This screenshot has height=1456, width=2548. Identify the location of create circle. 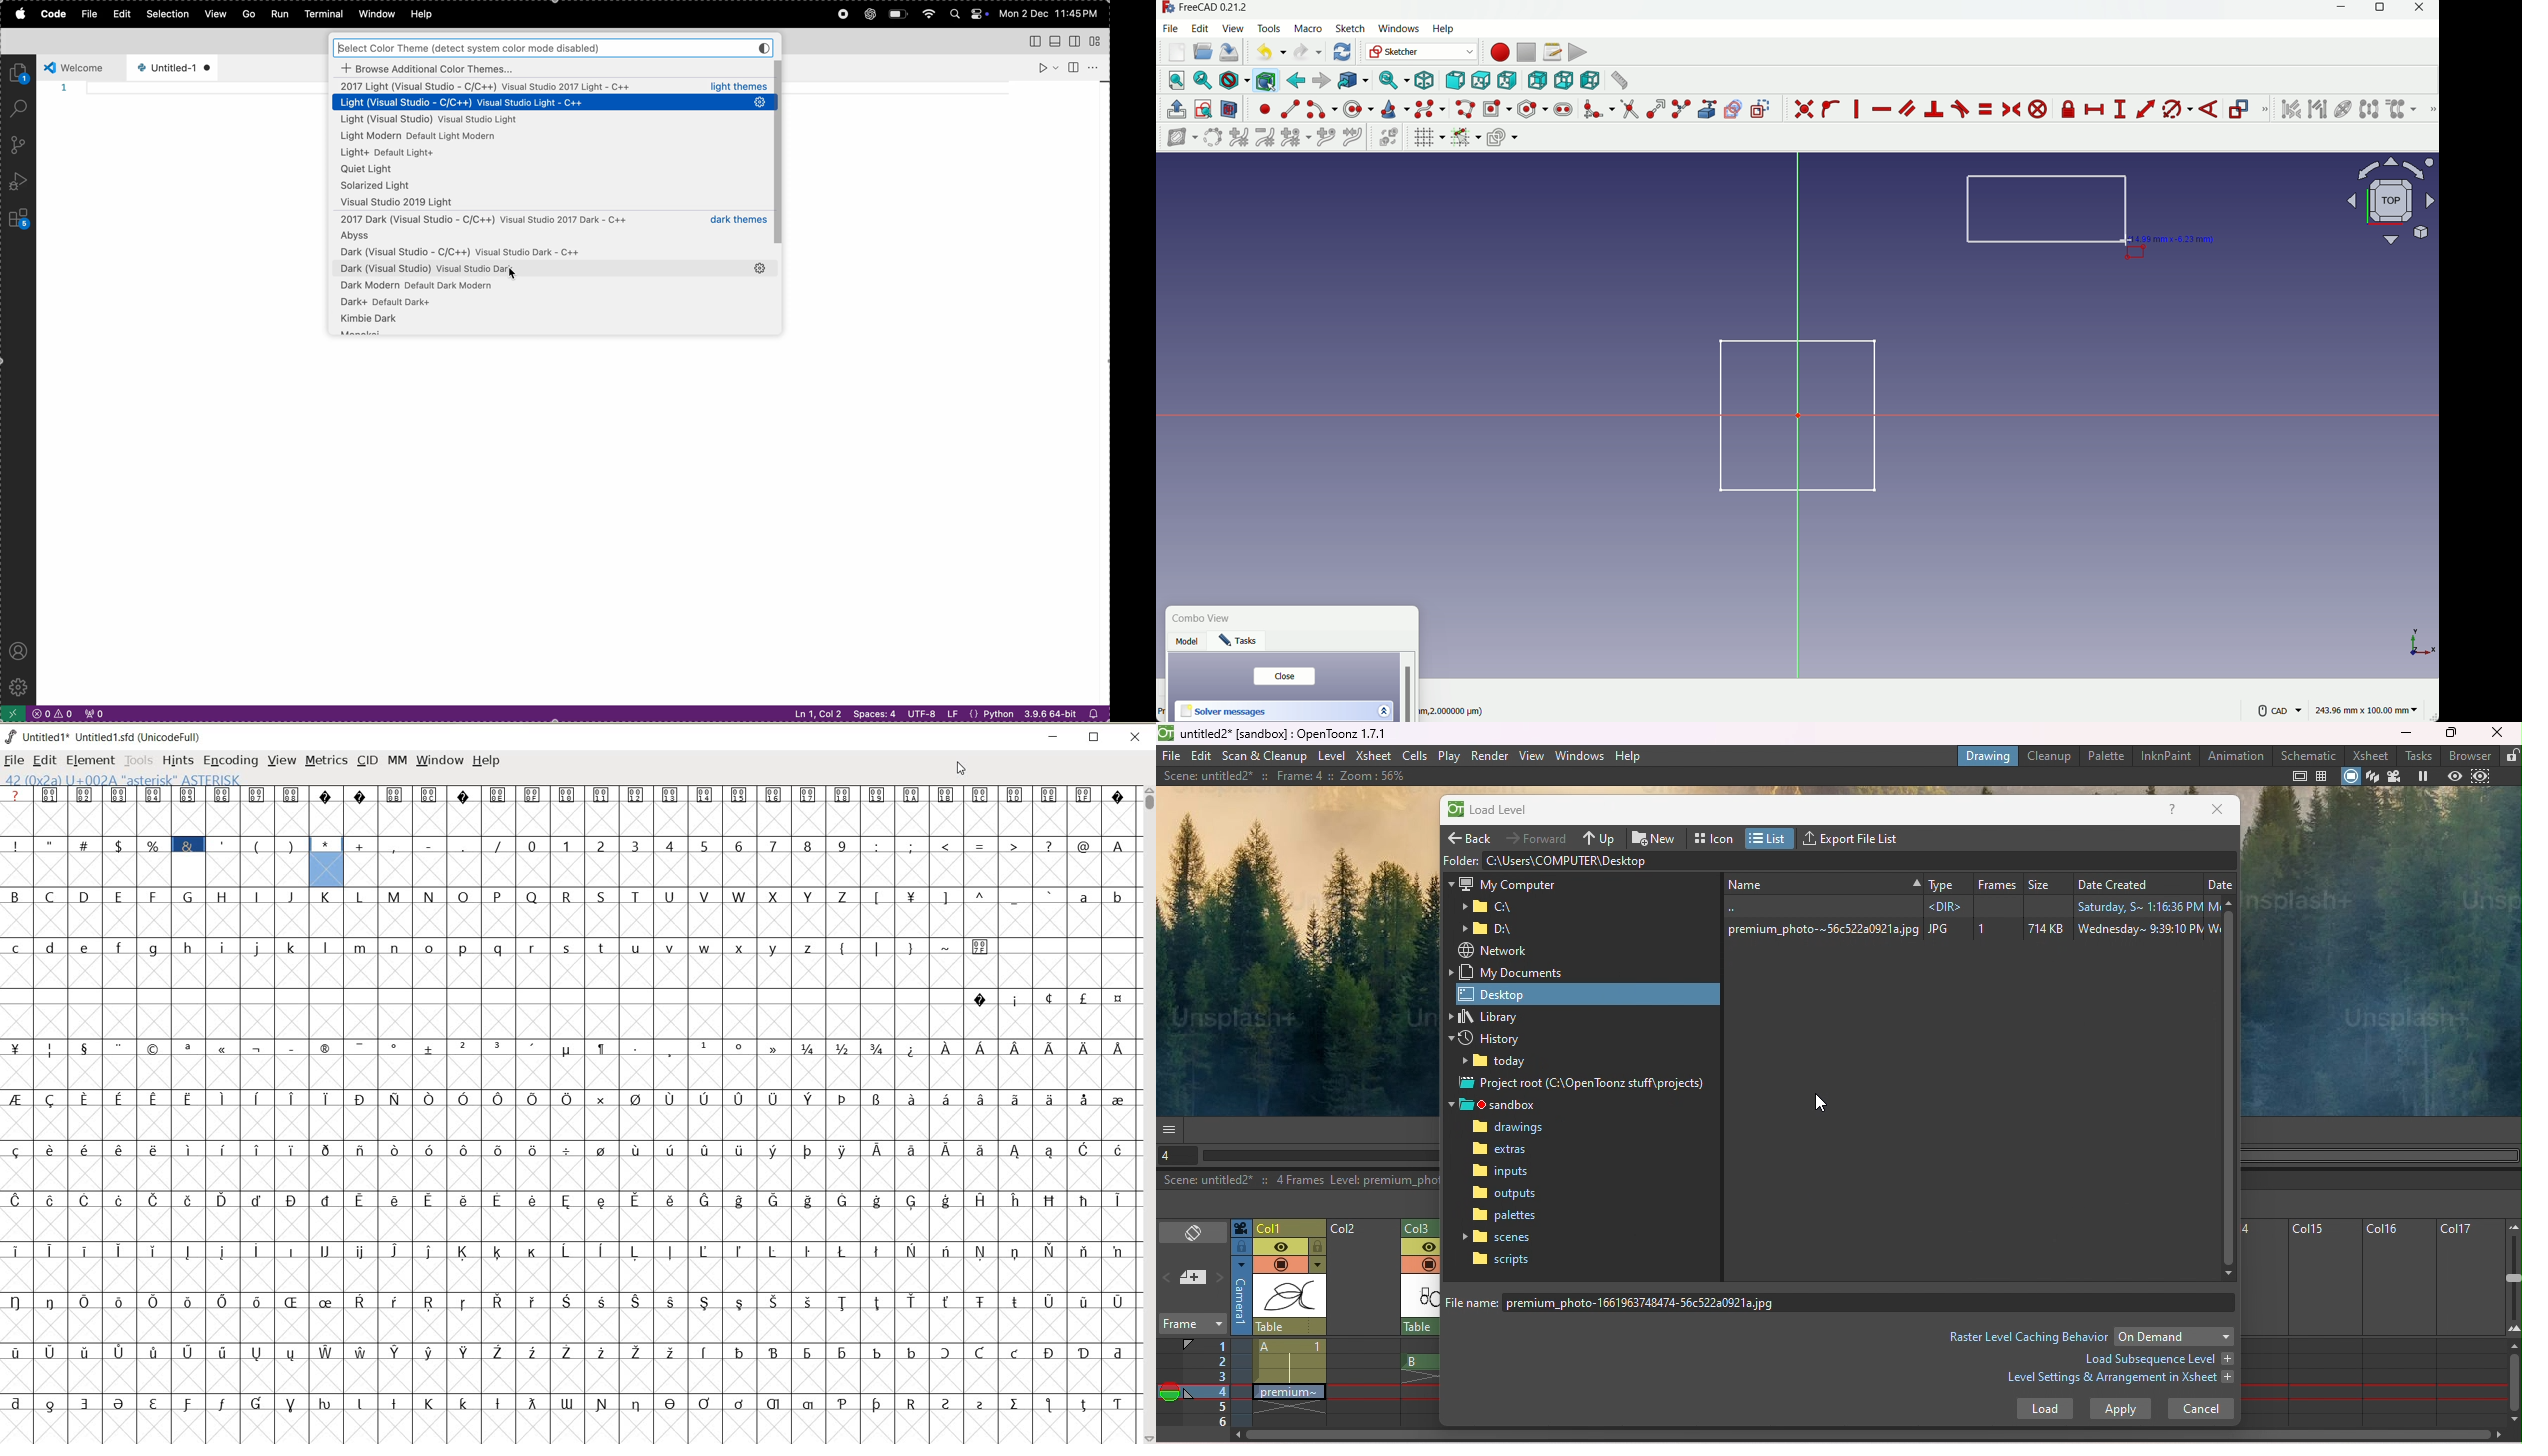
(1360, 108).